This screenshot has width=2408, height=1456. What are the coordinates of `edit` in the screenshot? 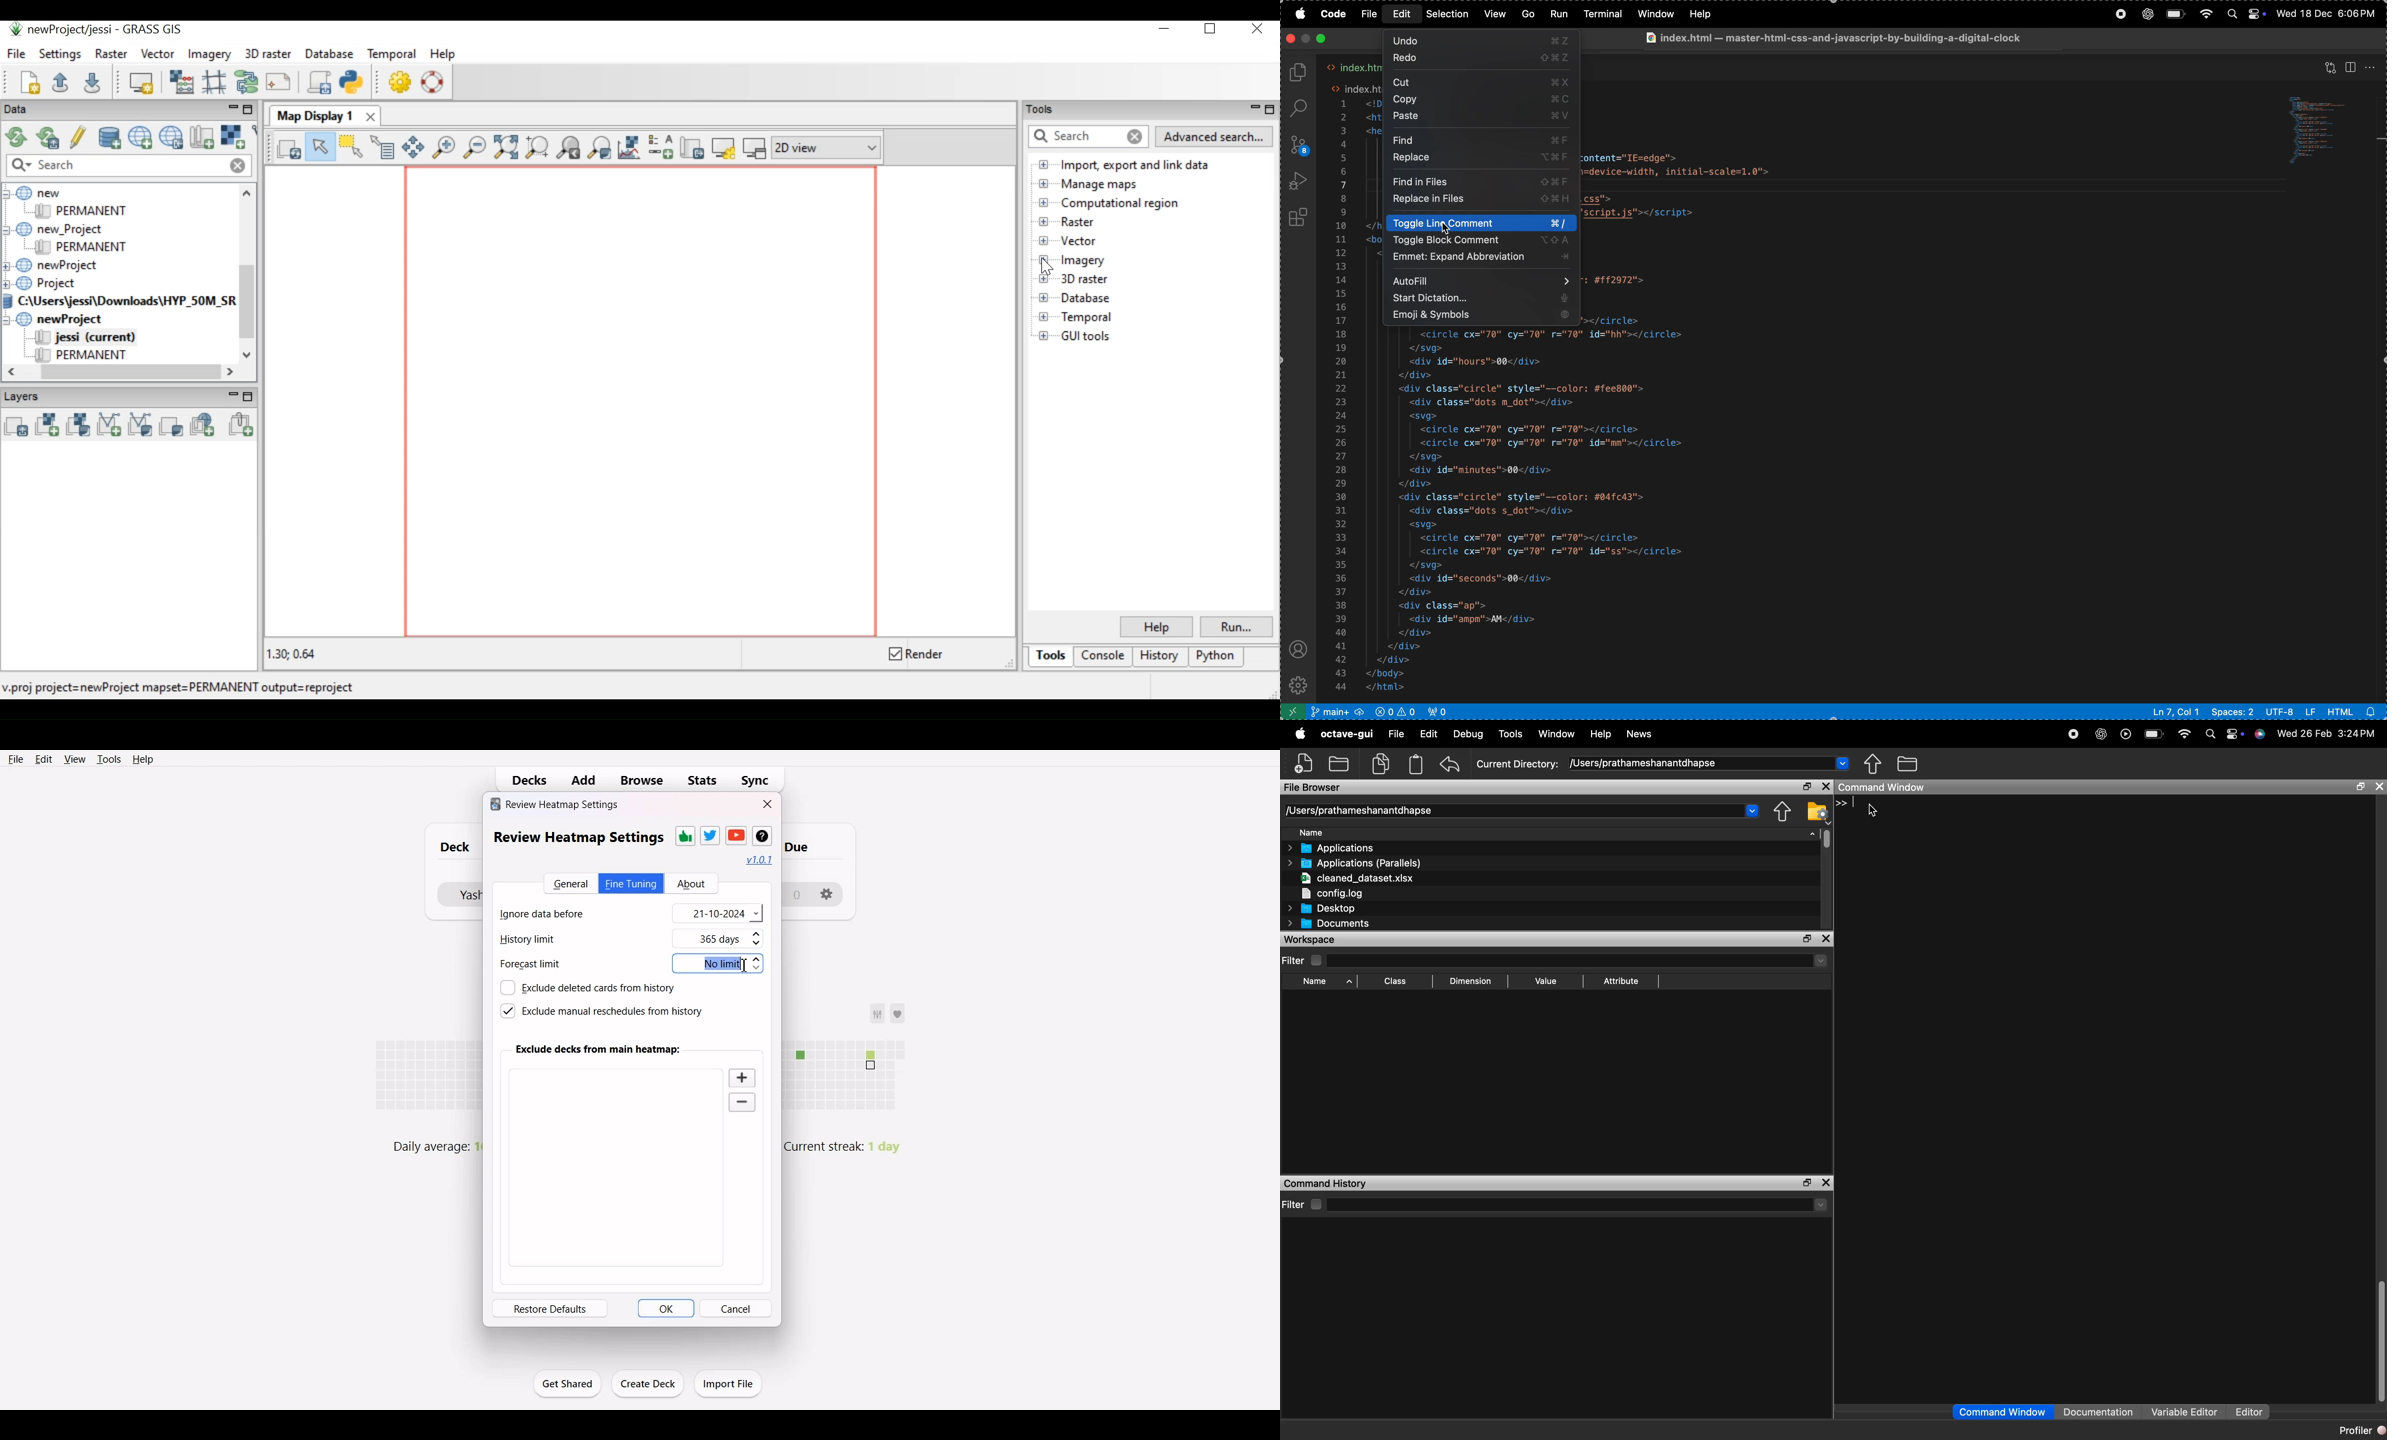 It's located at (1403, 14).